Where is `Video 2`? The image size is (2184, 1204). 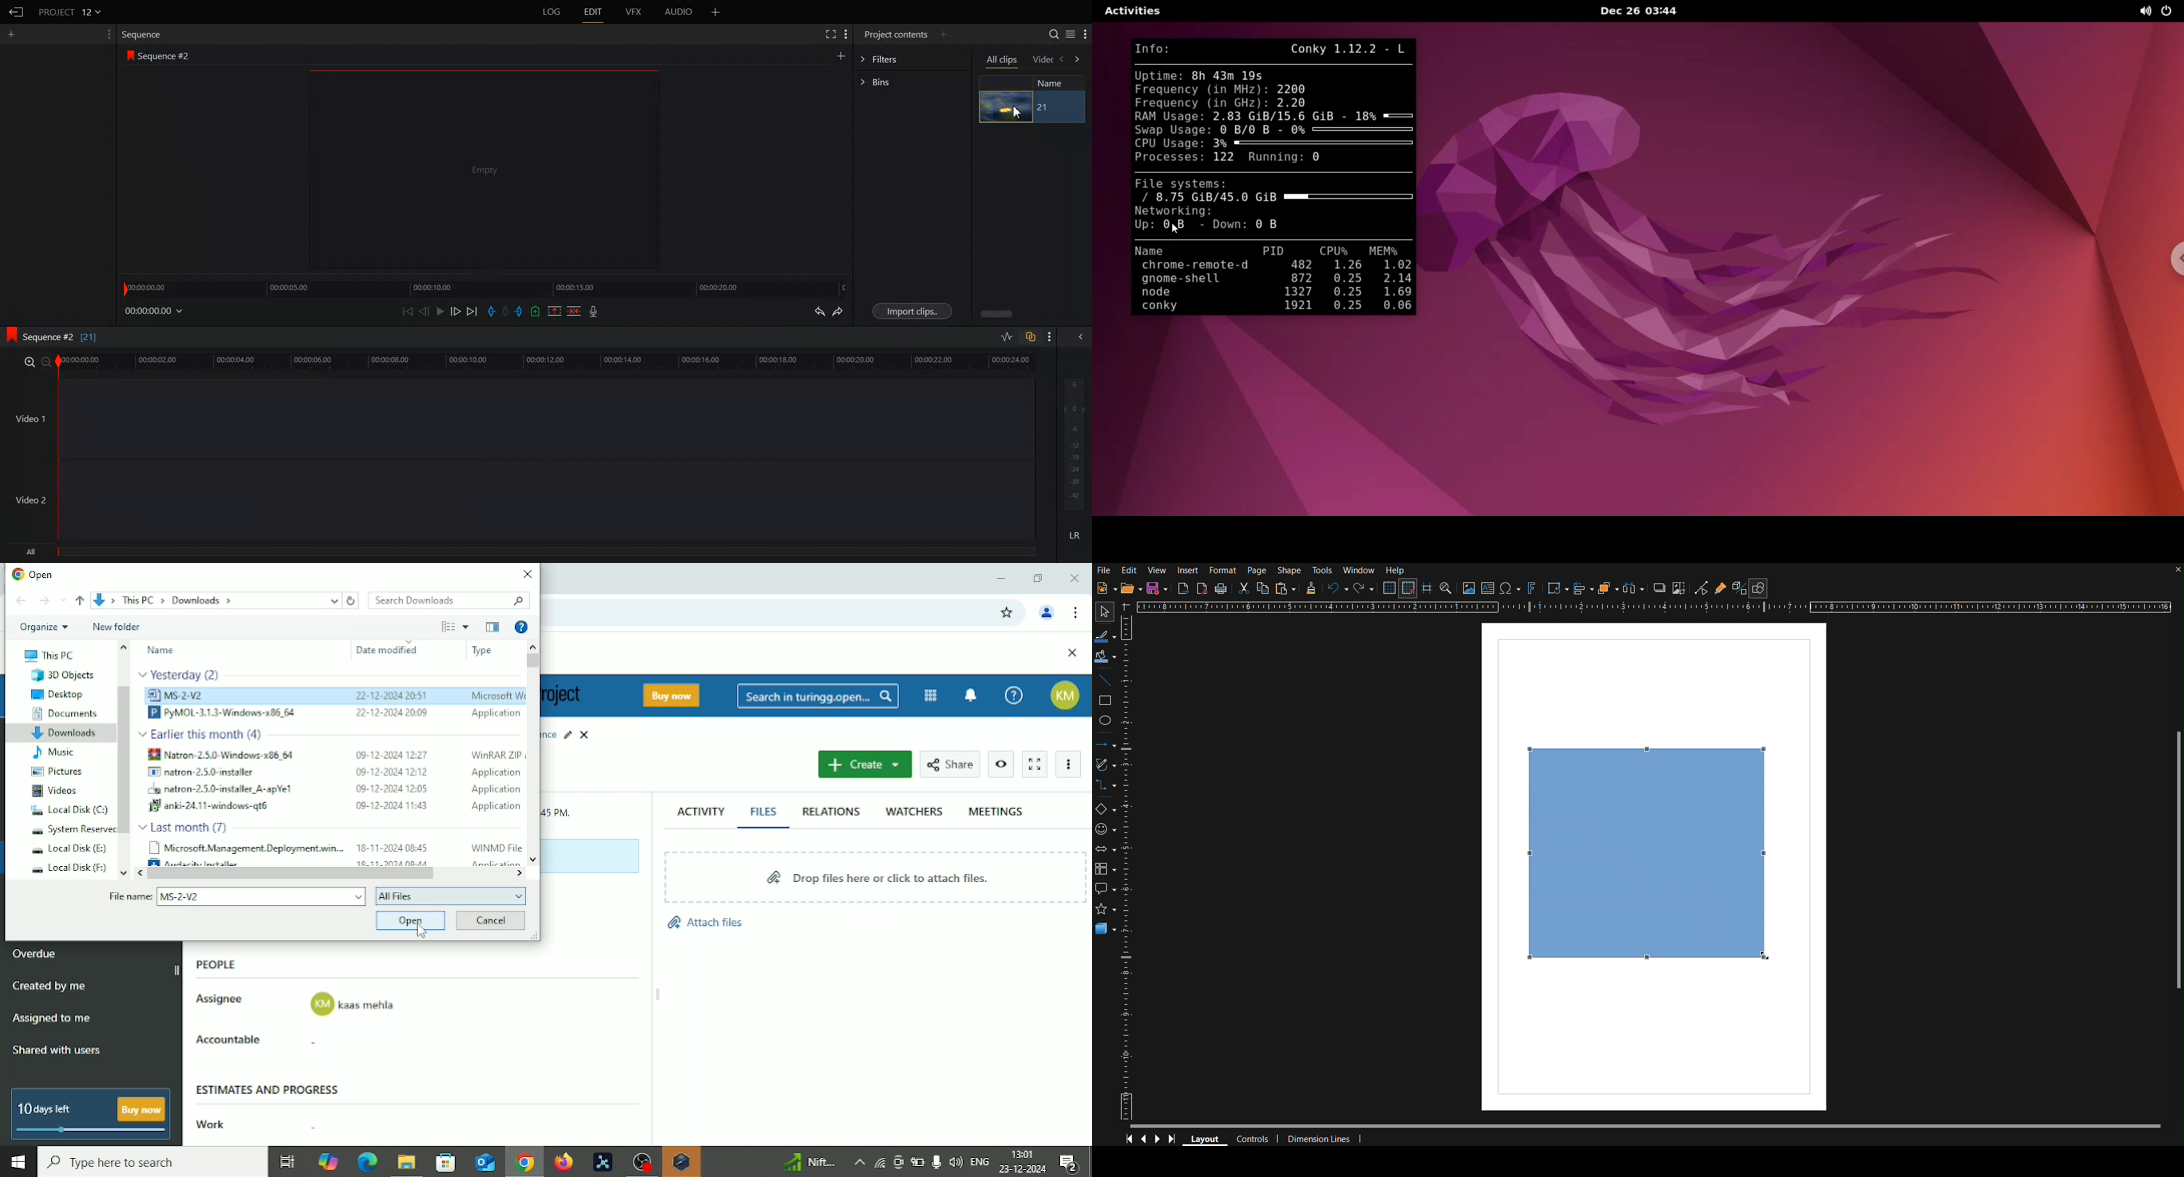 Video 2 is located at coordinates (32, 499).